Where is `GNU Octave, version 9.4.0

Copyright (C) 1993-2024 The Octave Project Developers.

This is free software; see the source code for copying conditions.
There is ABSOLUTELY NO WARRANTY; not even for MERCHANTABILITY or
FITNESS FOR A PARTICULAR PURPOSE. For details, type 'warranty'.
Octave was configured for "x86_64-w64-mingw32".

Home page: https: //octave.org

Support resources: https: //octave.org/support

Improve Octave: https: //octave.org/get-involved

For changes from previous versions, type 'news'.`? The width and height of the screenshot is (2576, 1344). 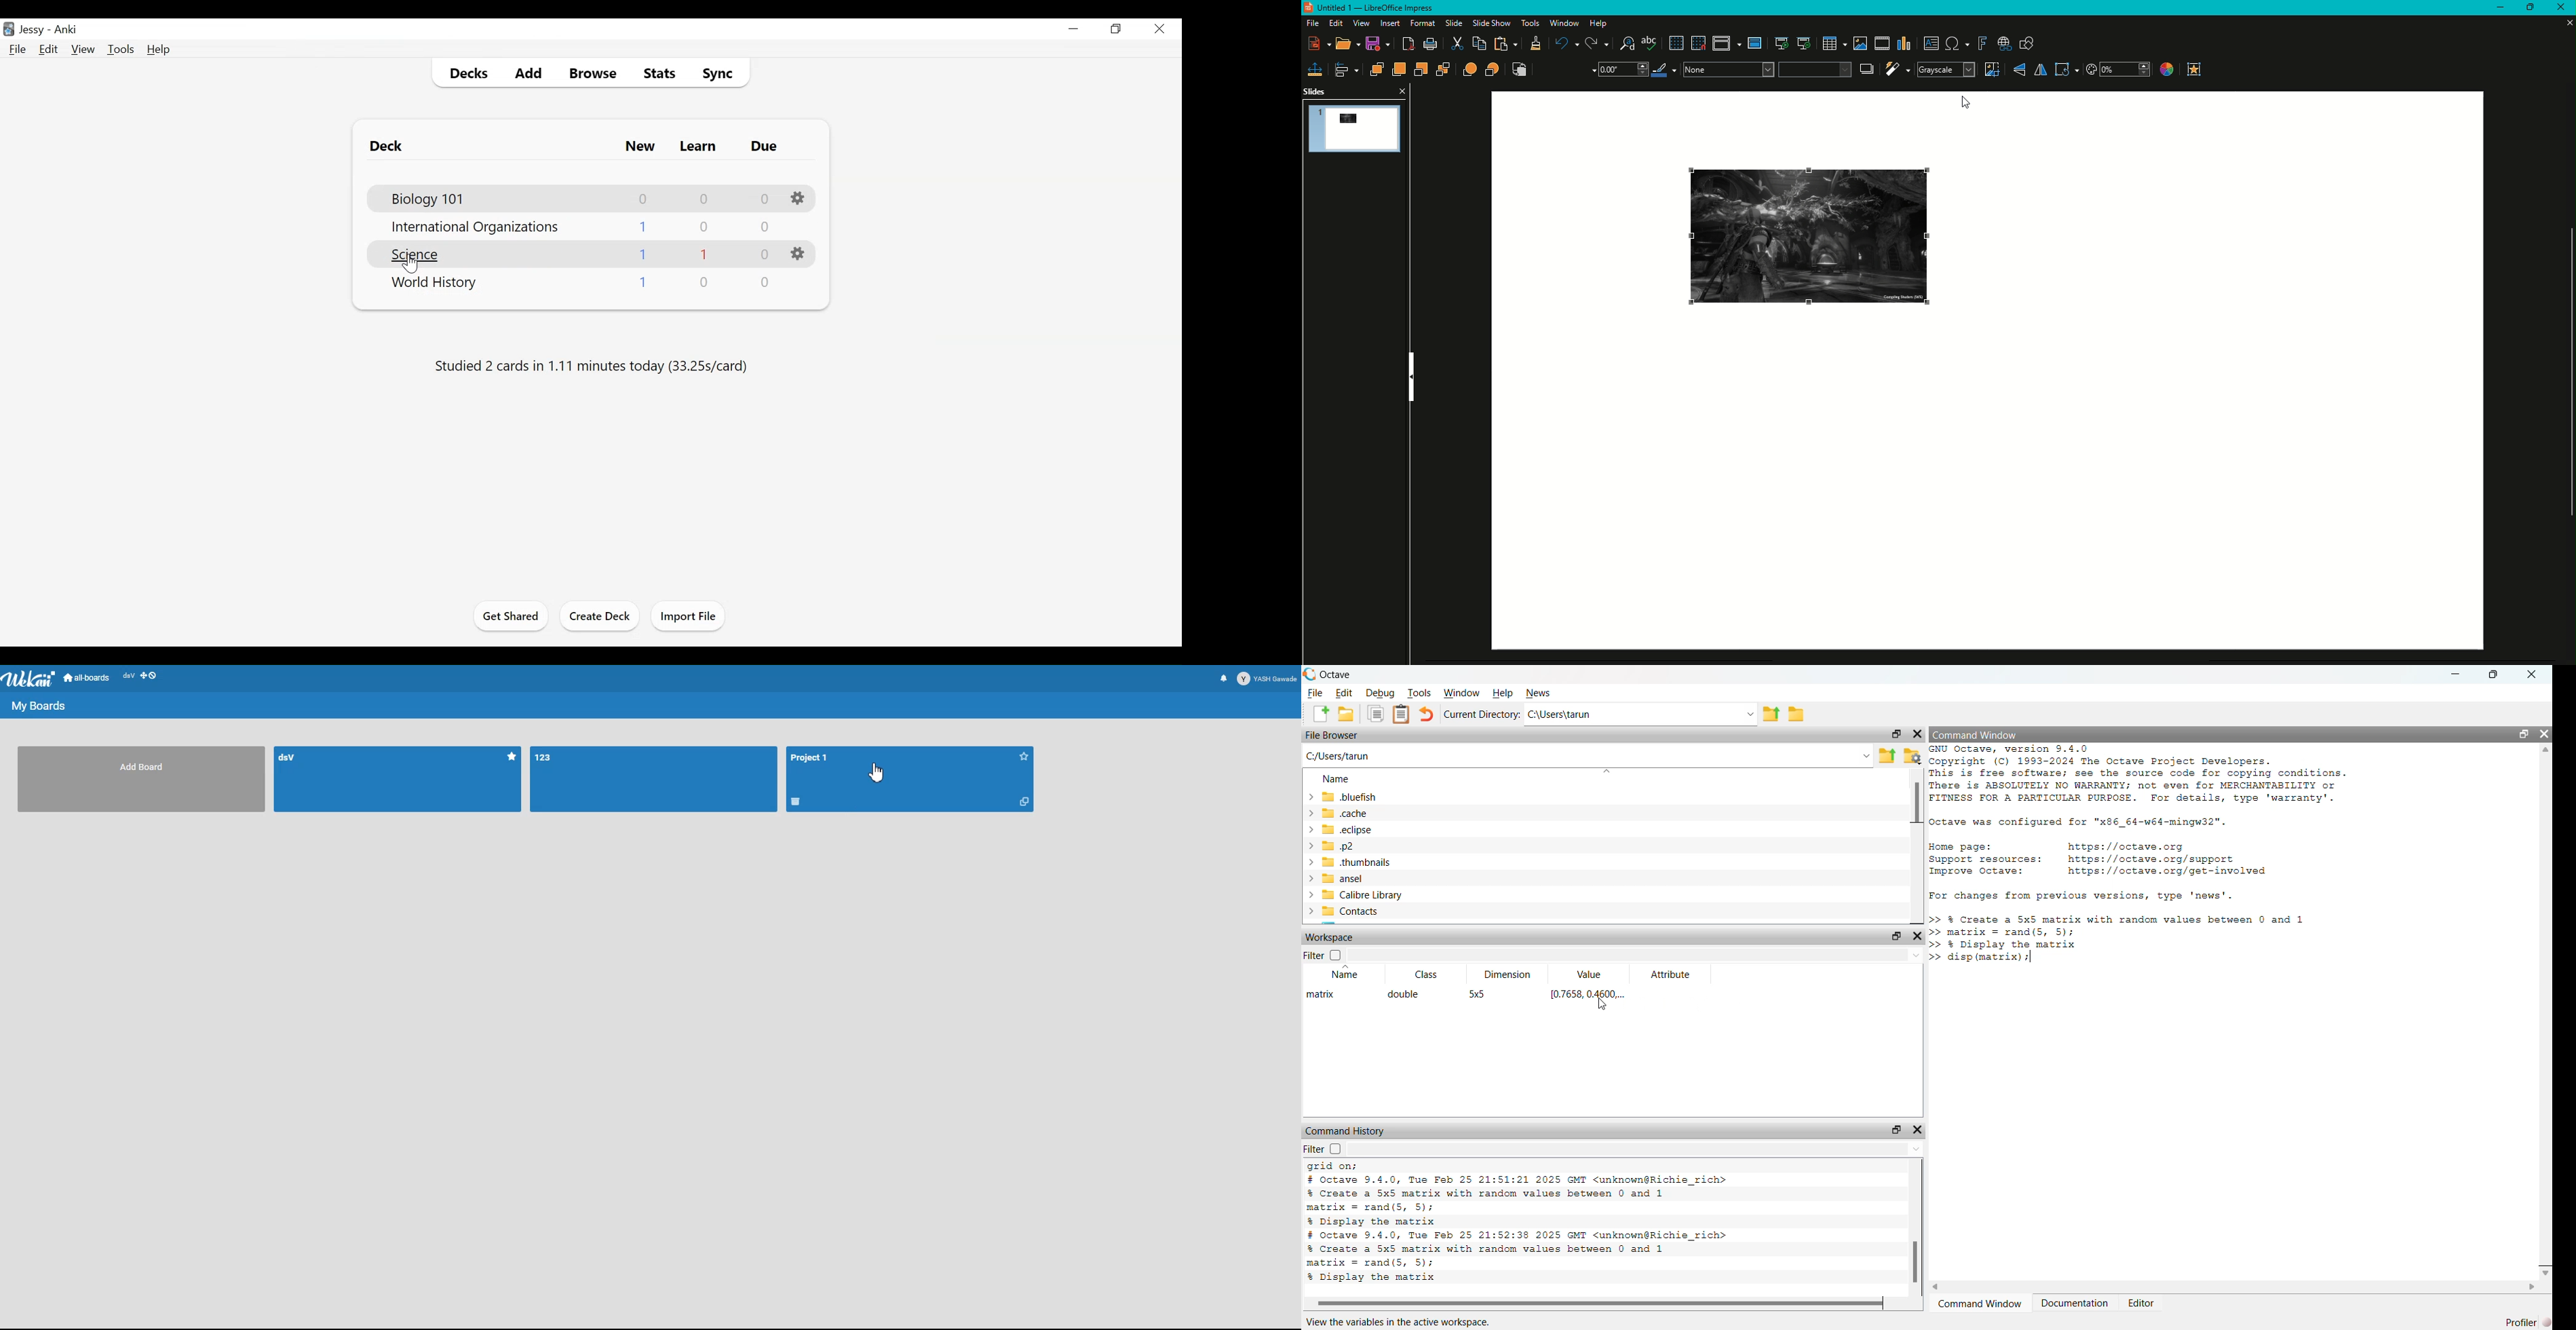
GNU Octave, version 9.4.0

Copyright (C) 1993-2024 The Octave Project Developers.

This is free software; see the source code for copying conditions.
There is ABSOLUTELY NO WARRANTY; not even for MERCHANTABILITY or
FITNESS FOR A PARTICULAR PURPOSE. For details, type 'warranty'.
Octave was configured for "x86_64-w64-mingw32".

Home page: https: //octave.org

Support resources: https: //octave.org/support

Improve Octave: https: //octave.org/get-involved

For changes from previous versions, type 'news'. is located at coordinates (2145, 827).